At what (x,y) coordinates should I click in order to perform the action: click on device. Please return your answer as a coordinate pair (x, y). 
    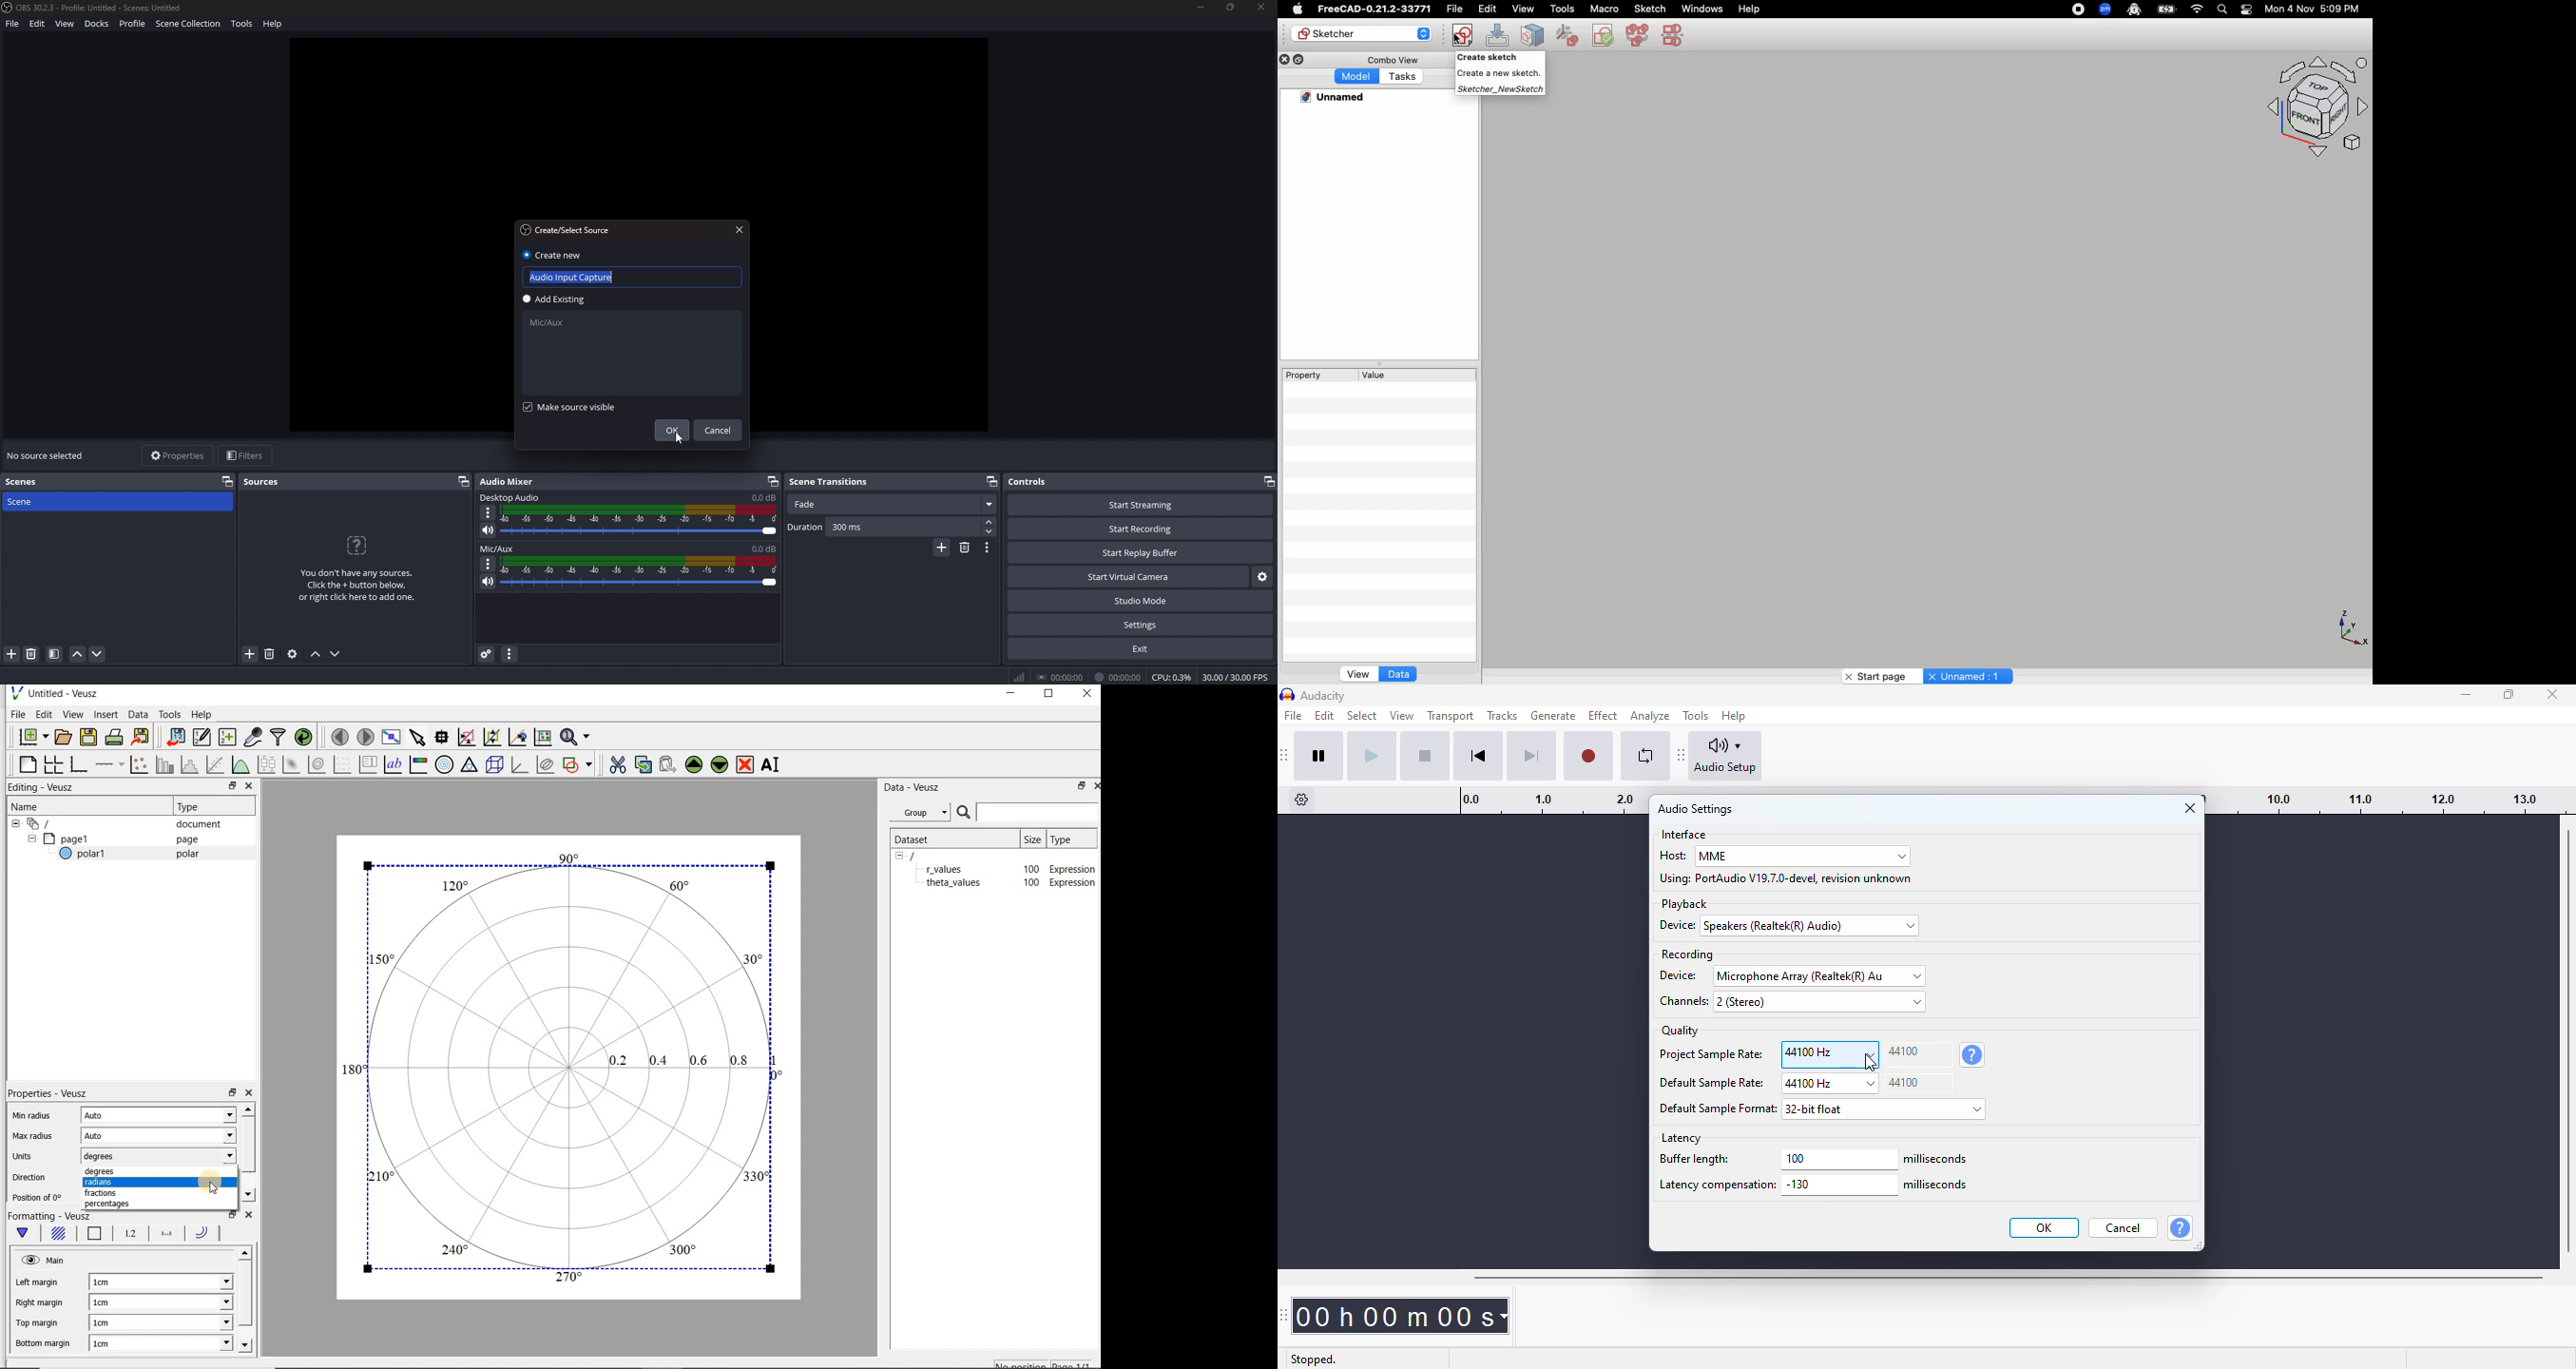
    Looking at the image, I should click on (1681, 975).